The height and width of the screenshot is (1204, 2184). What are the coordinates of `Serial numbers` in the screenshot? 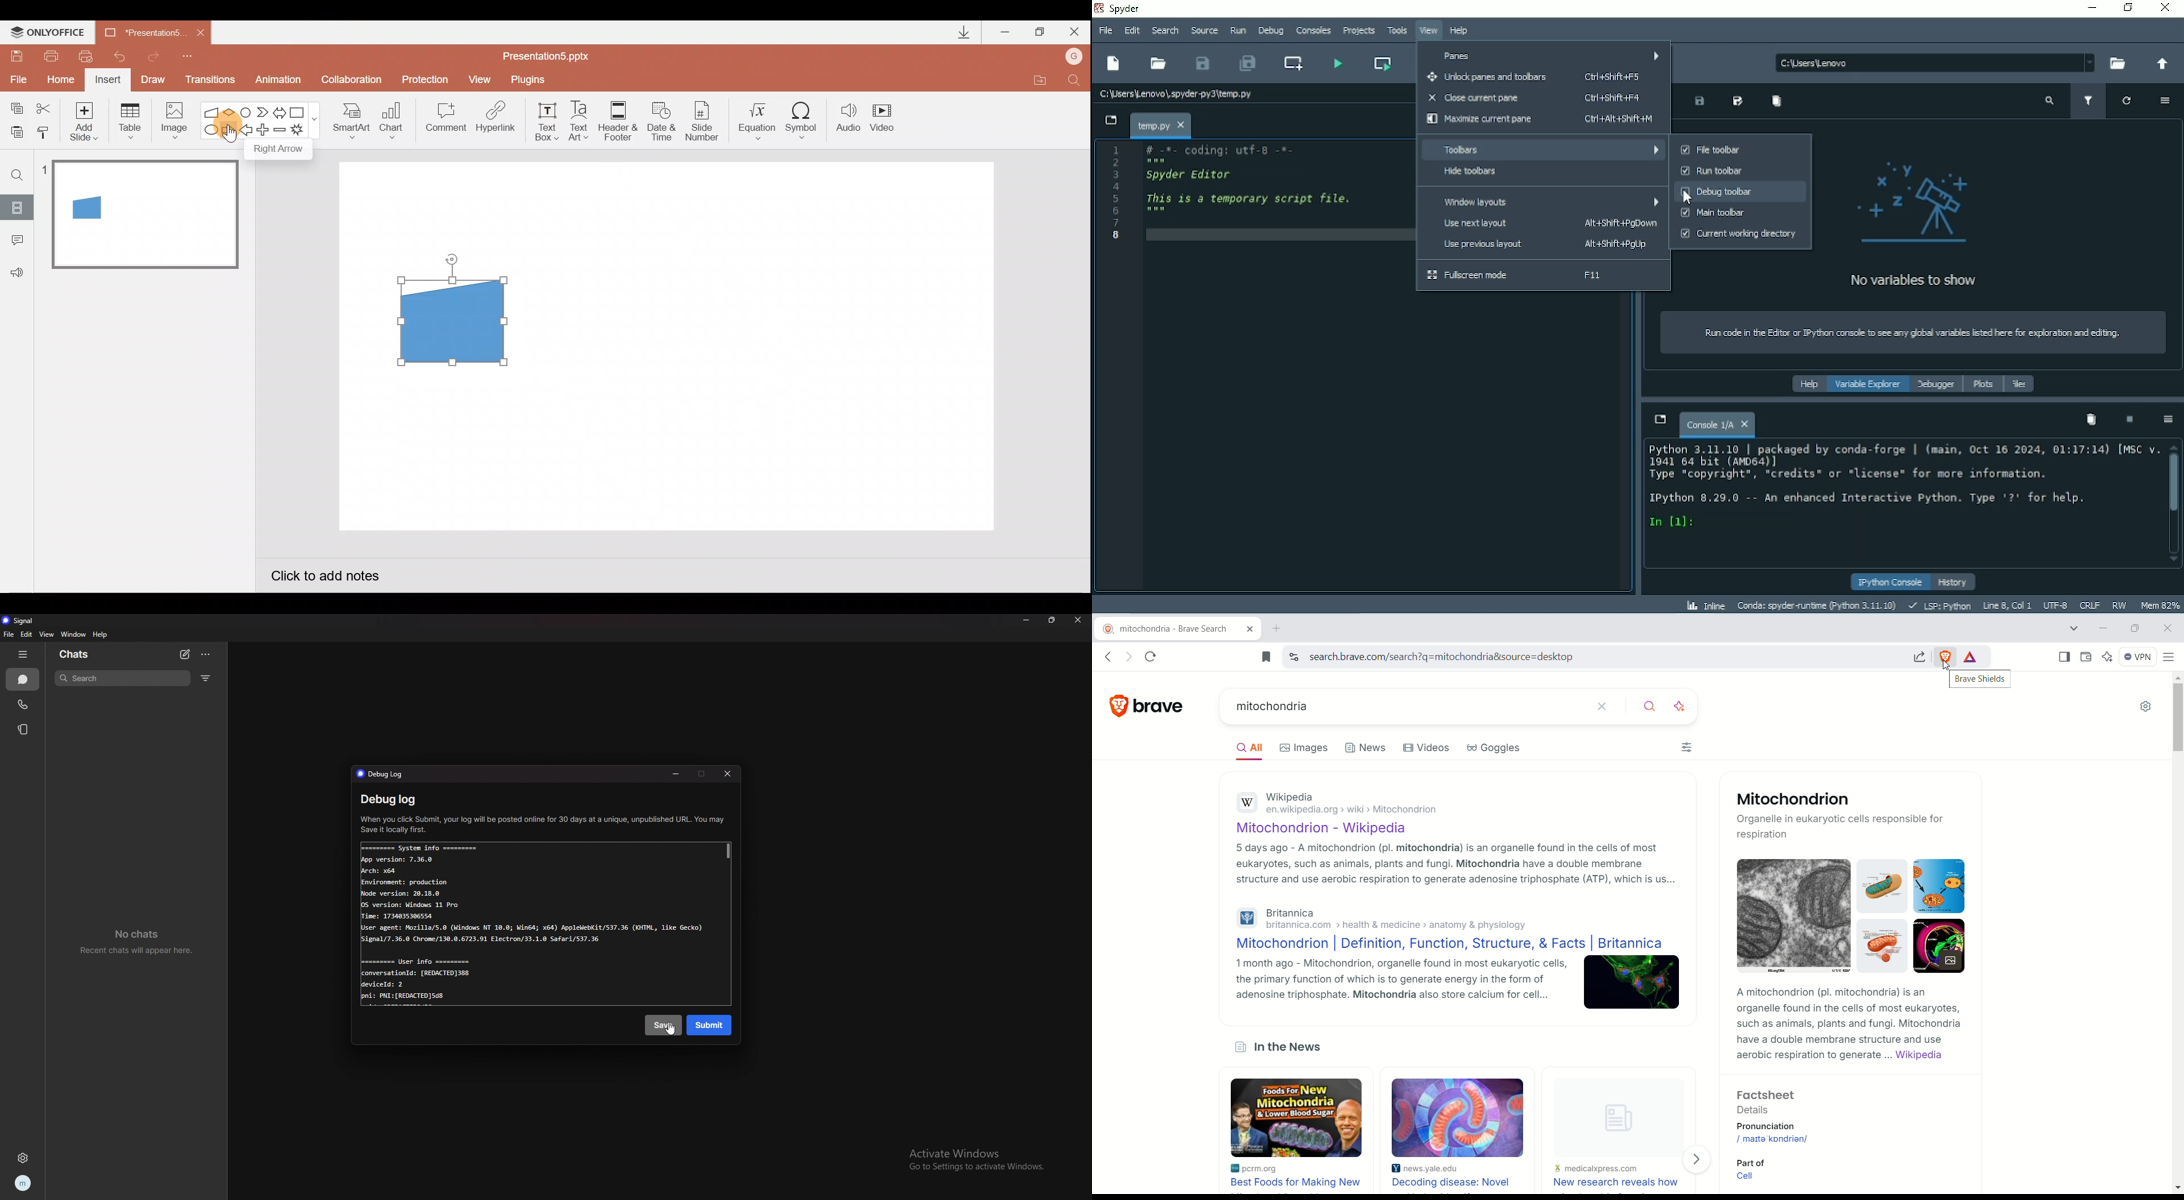 It's located at (1117, 194).